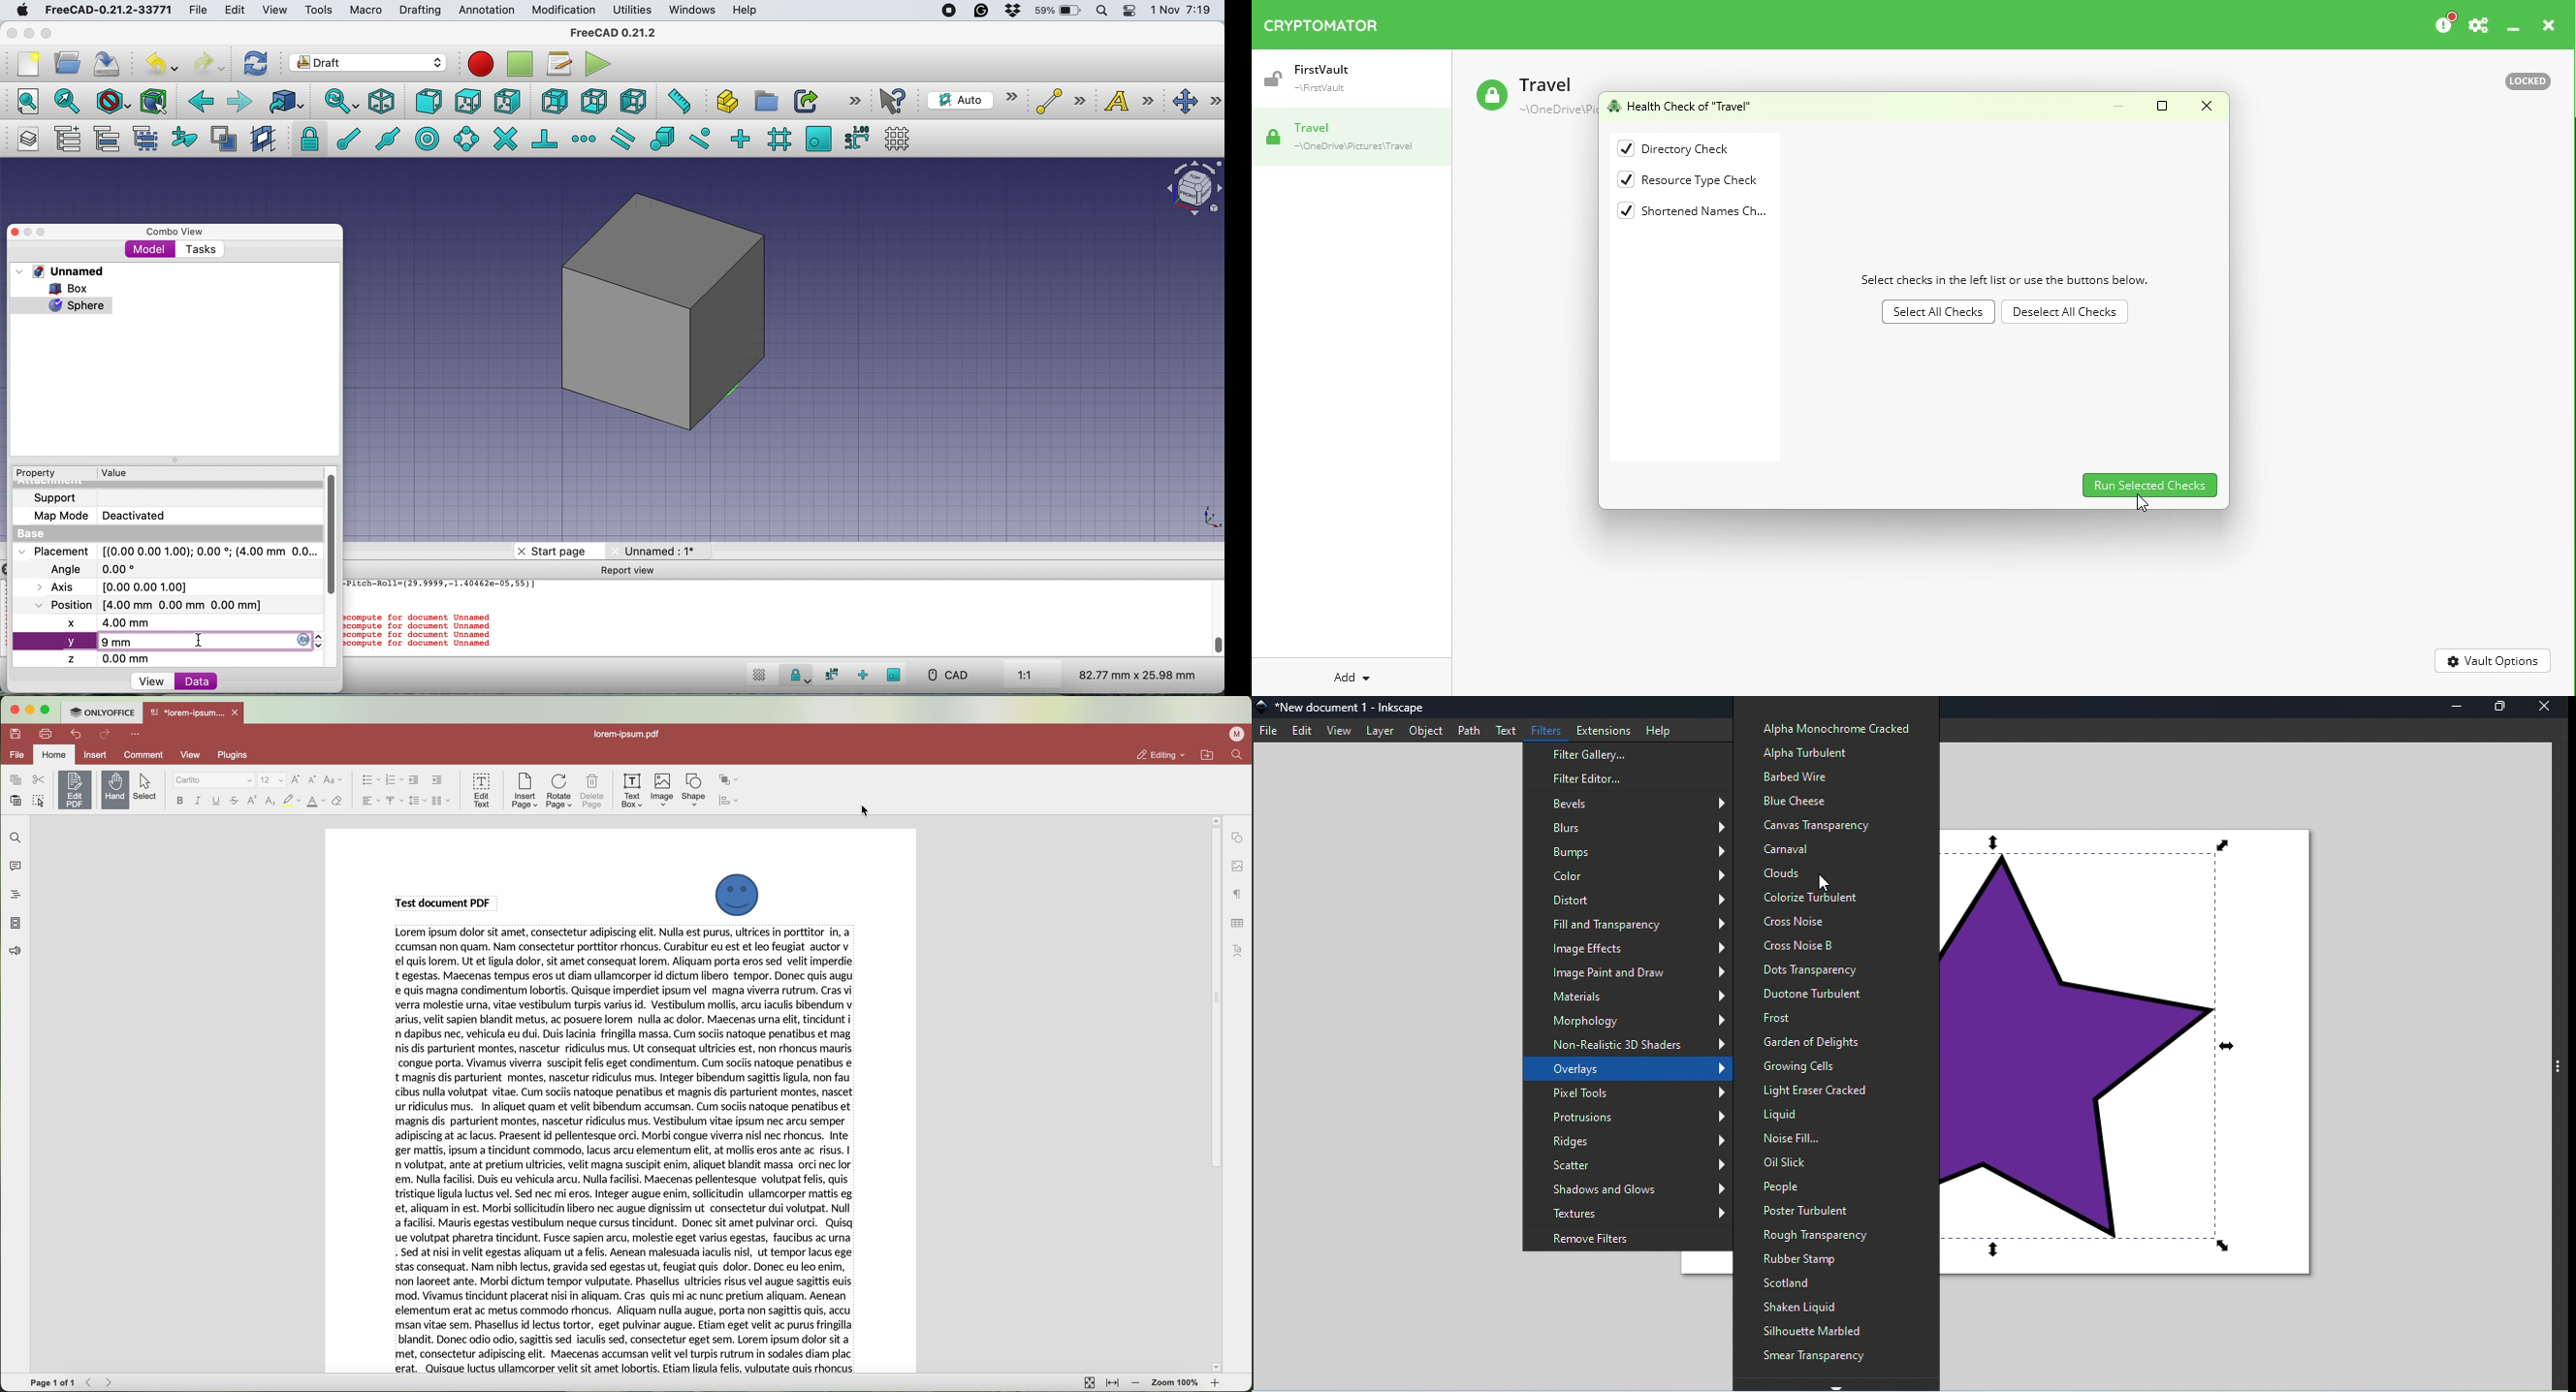 The width and height of the screenshot is (2576, 1400). What do you see at coordinates (1058, 101) in the screenshot?
I see `line` at bounding box center [1058, 101].